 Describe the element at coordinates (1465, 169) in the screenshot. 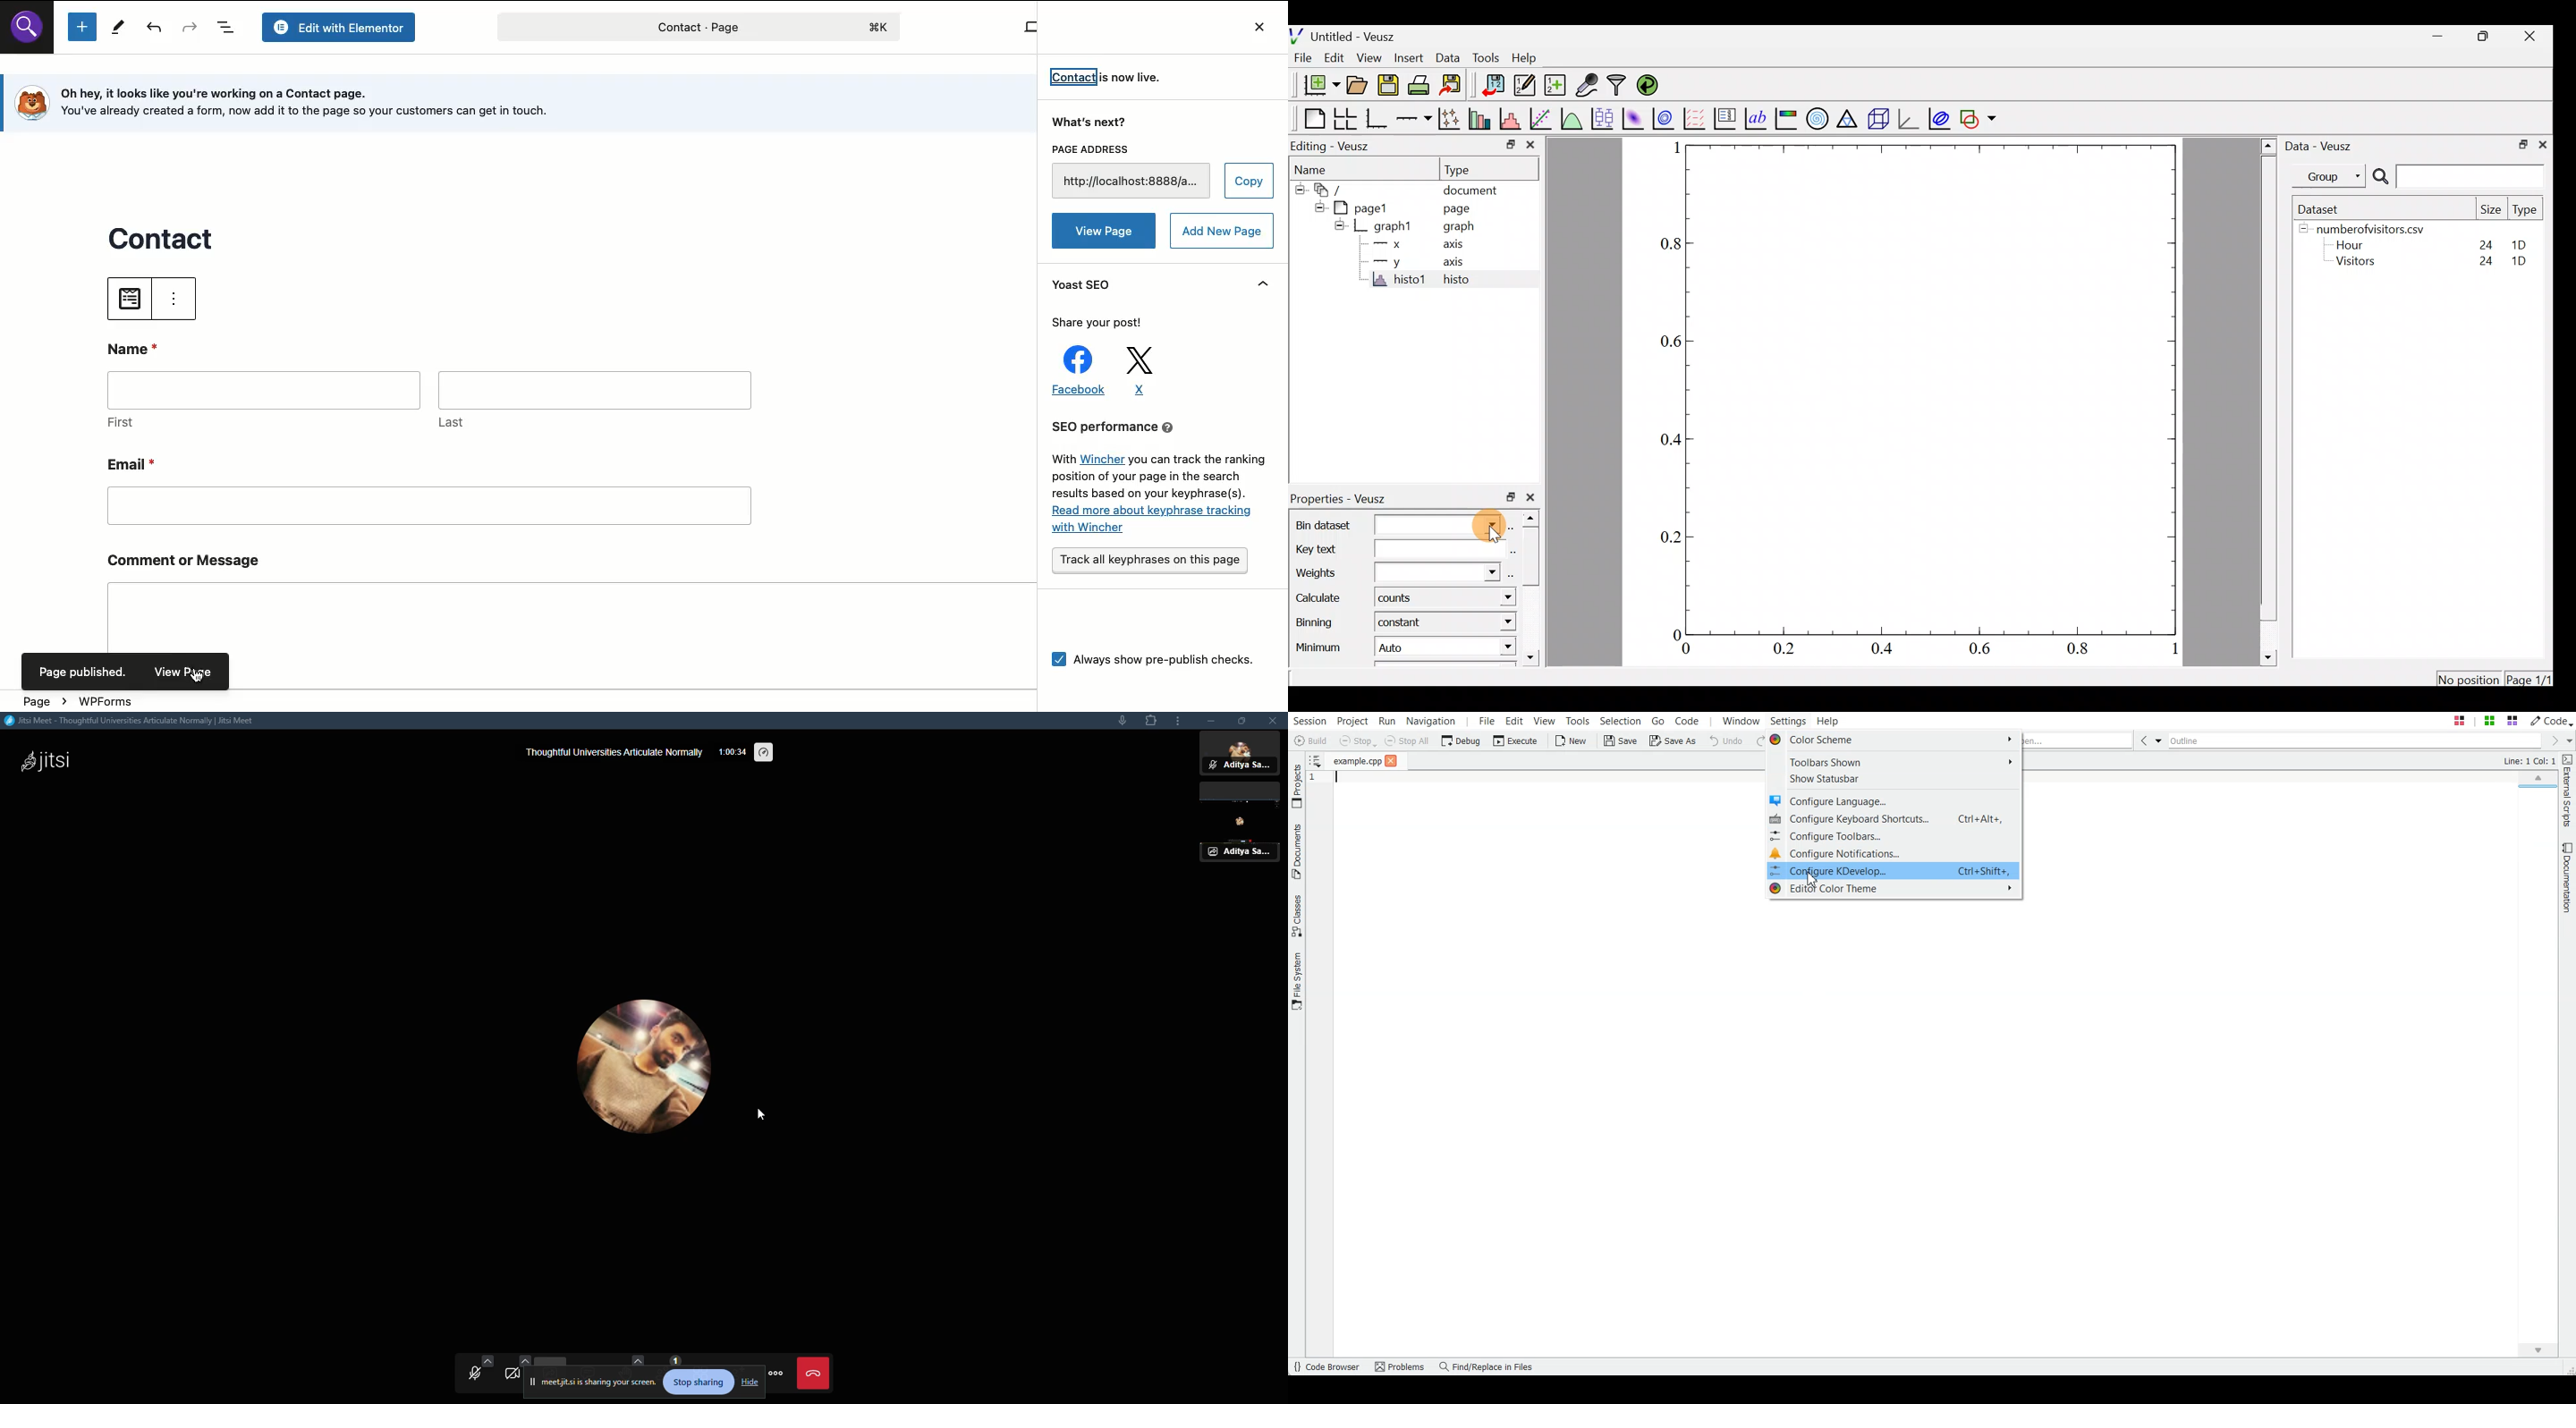

I see `Type` at that location.